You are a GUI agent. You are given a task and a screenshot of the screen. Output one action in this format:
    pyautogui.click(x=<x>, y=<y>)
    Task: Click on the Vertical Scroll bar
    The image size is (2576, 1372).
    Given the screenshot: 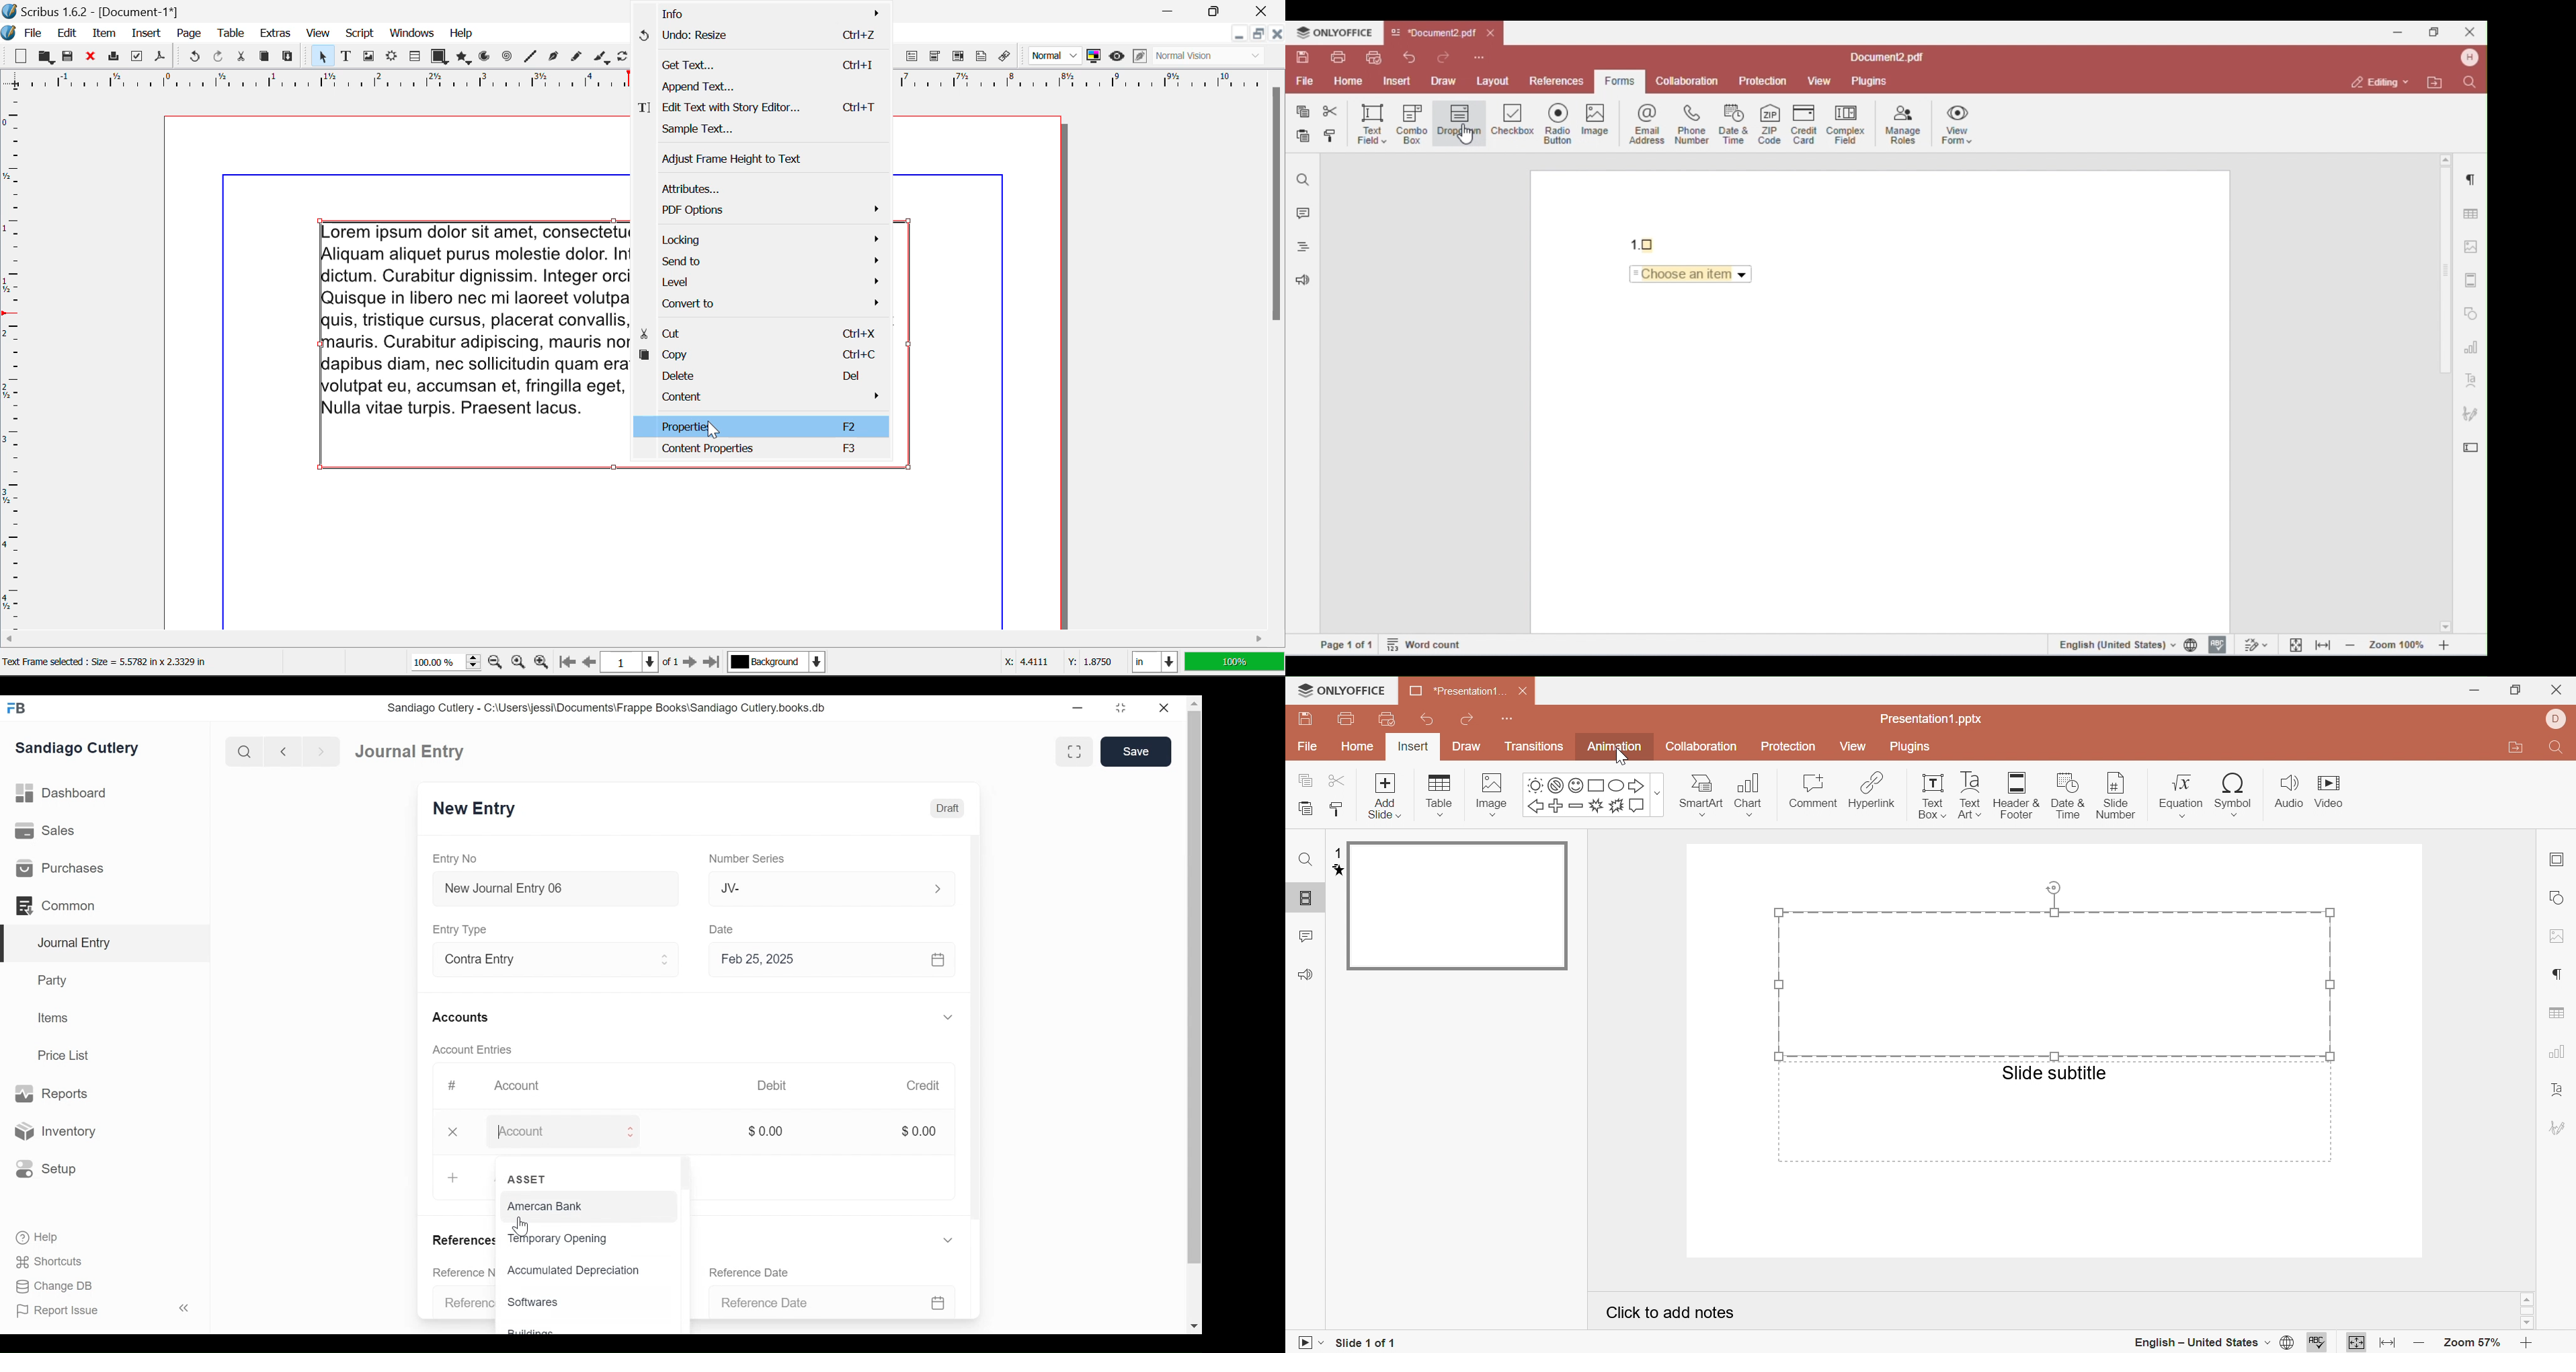 What is the action you would take?
    pyautogui.click(x=1195, y=987)
    